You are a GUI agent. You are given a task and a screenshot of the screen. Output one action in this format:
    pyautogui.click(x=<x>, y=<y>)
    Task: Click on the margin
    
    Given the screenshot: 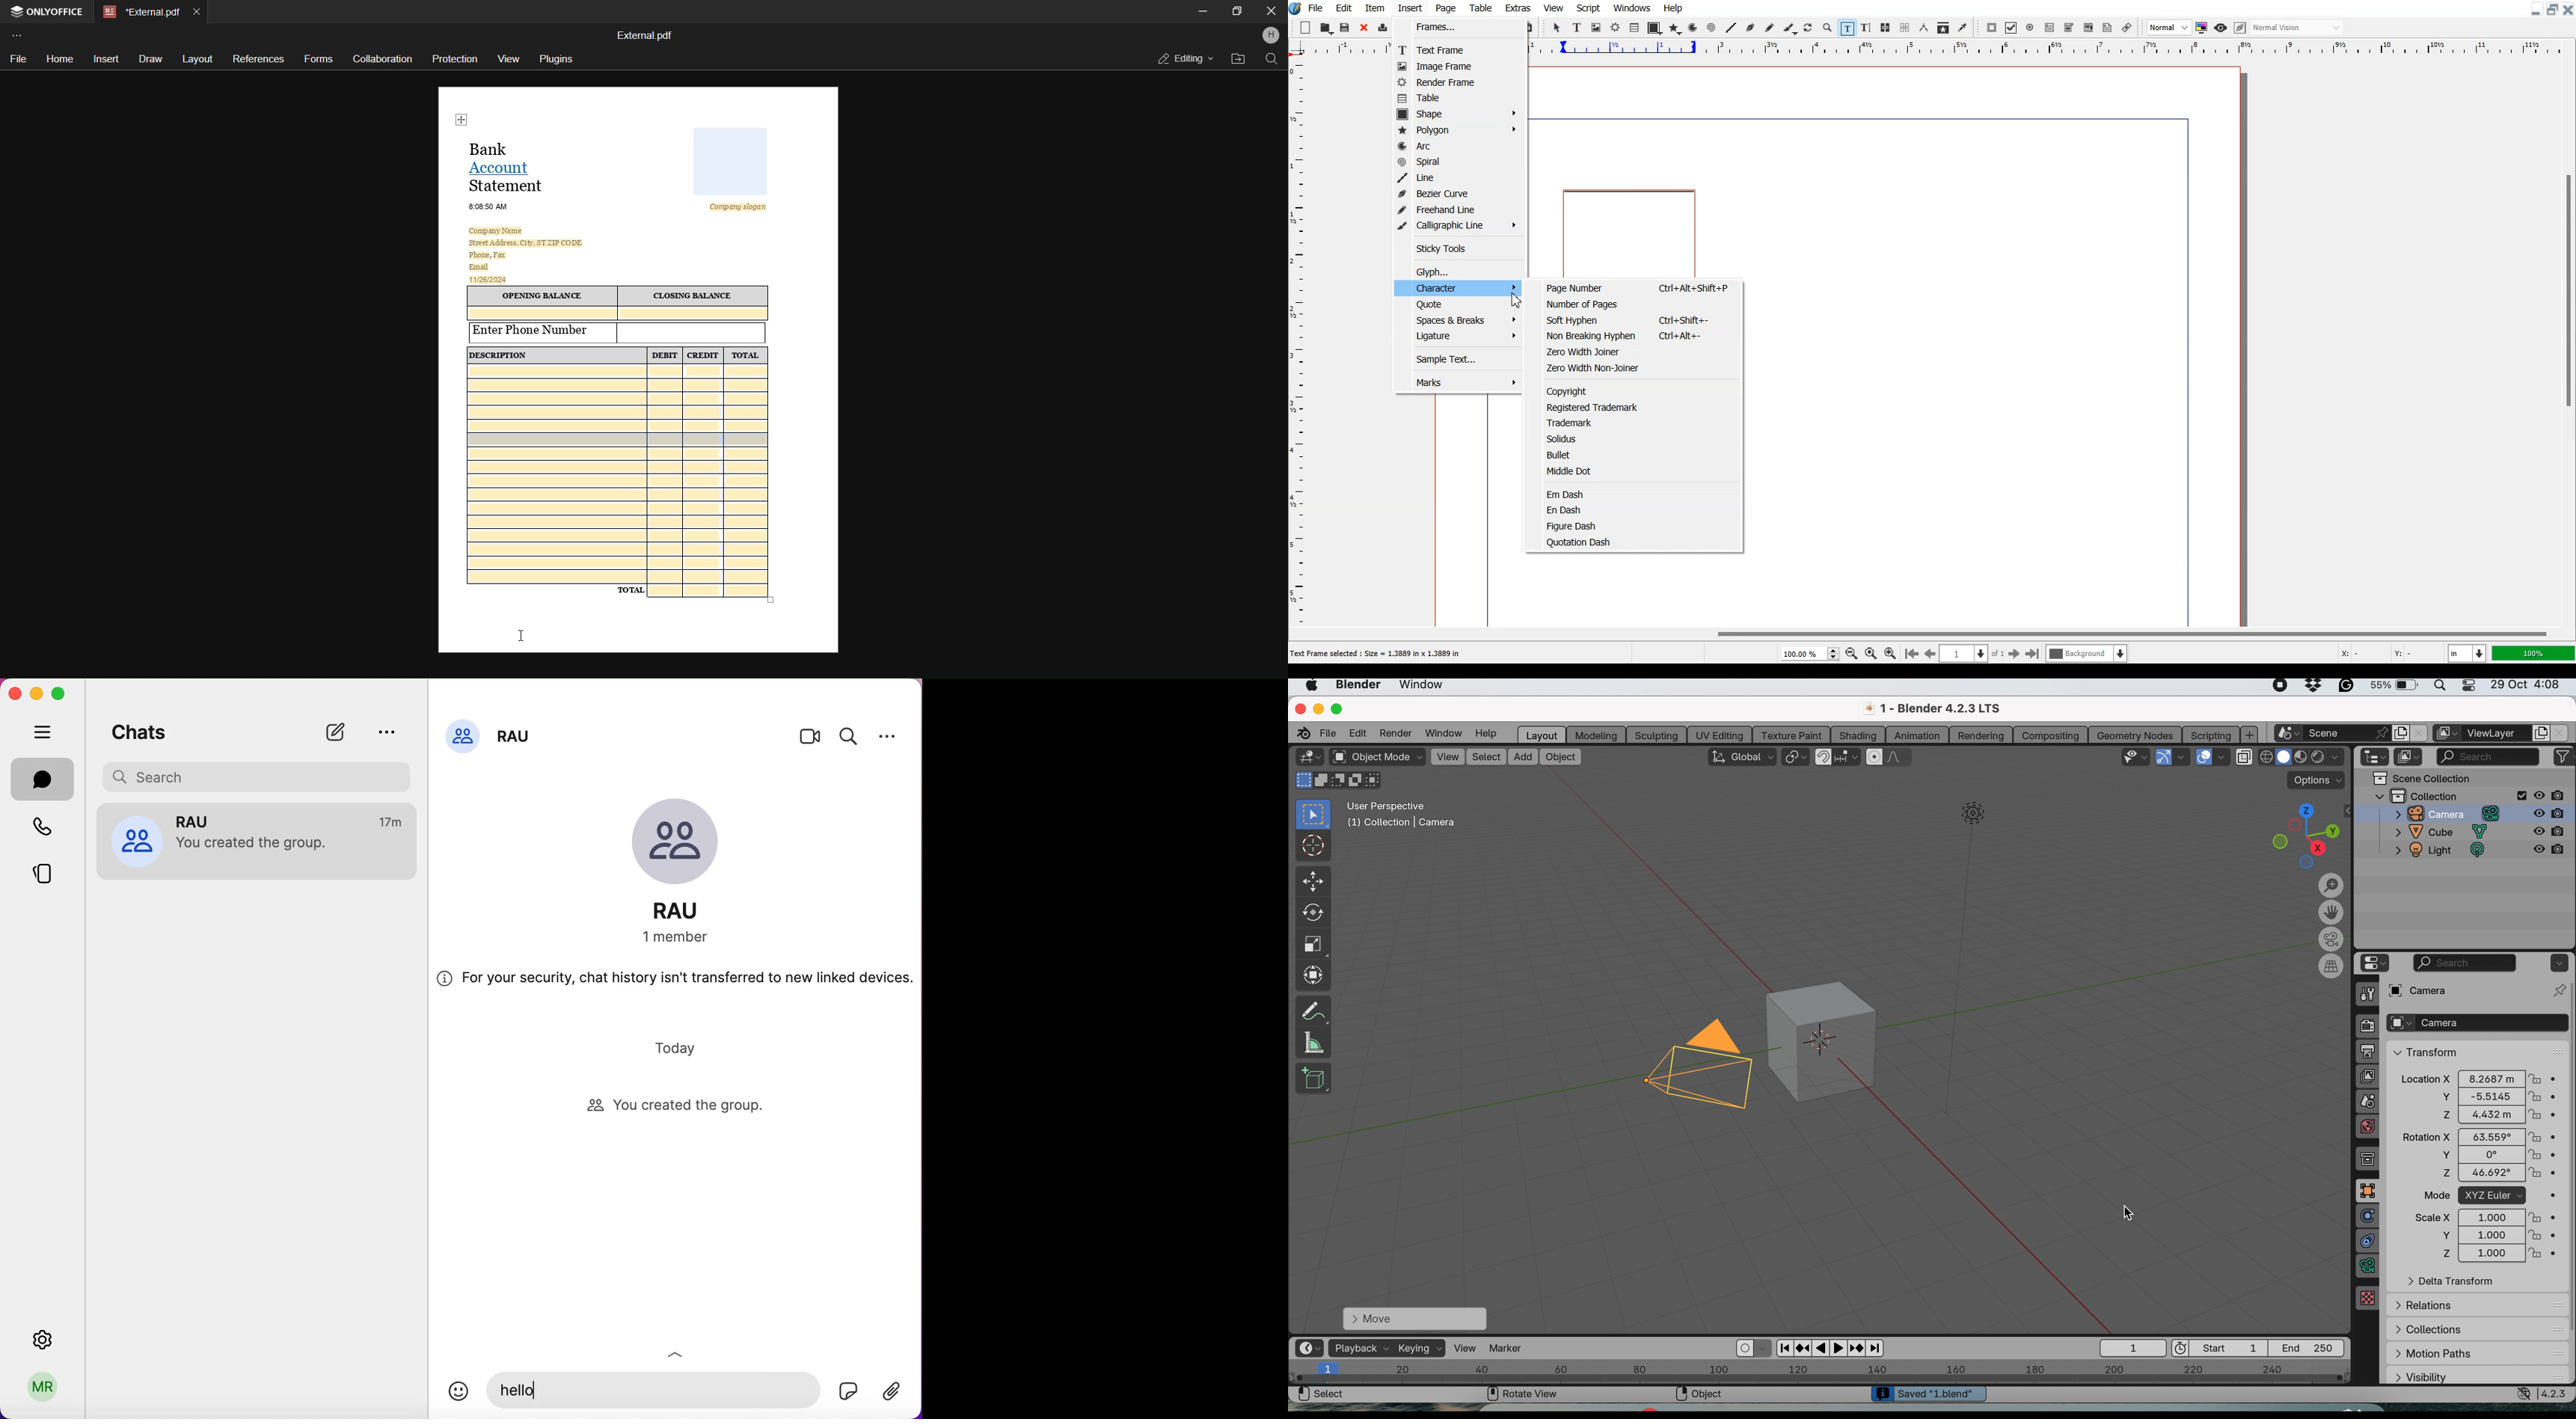 What is the action you would take?
    pyautogui.click(x=2190, y=370)
    